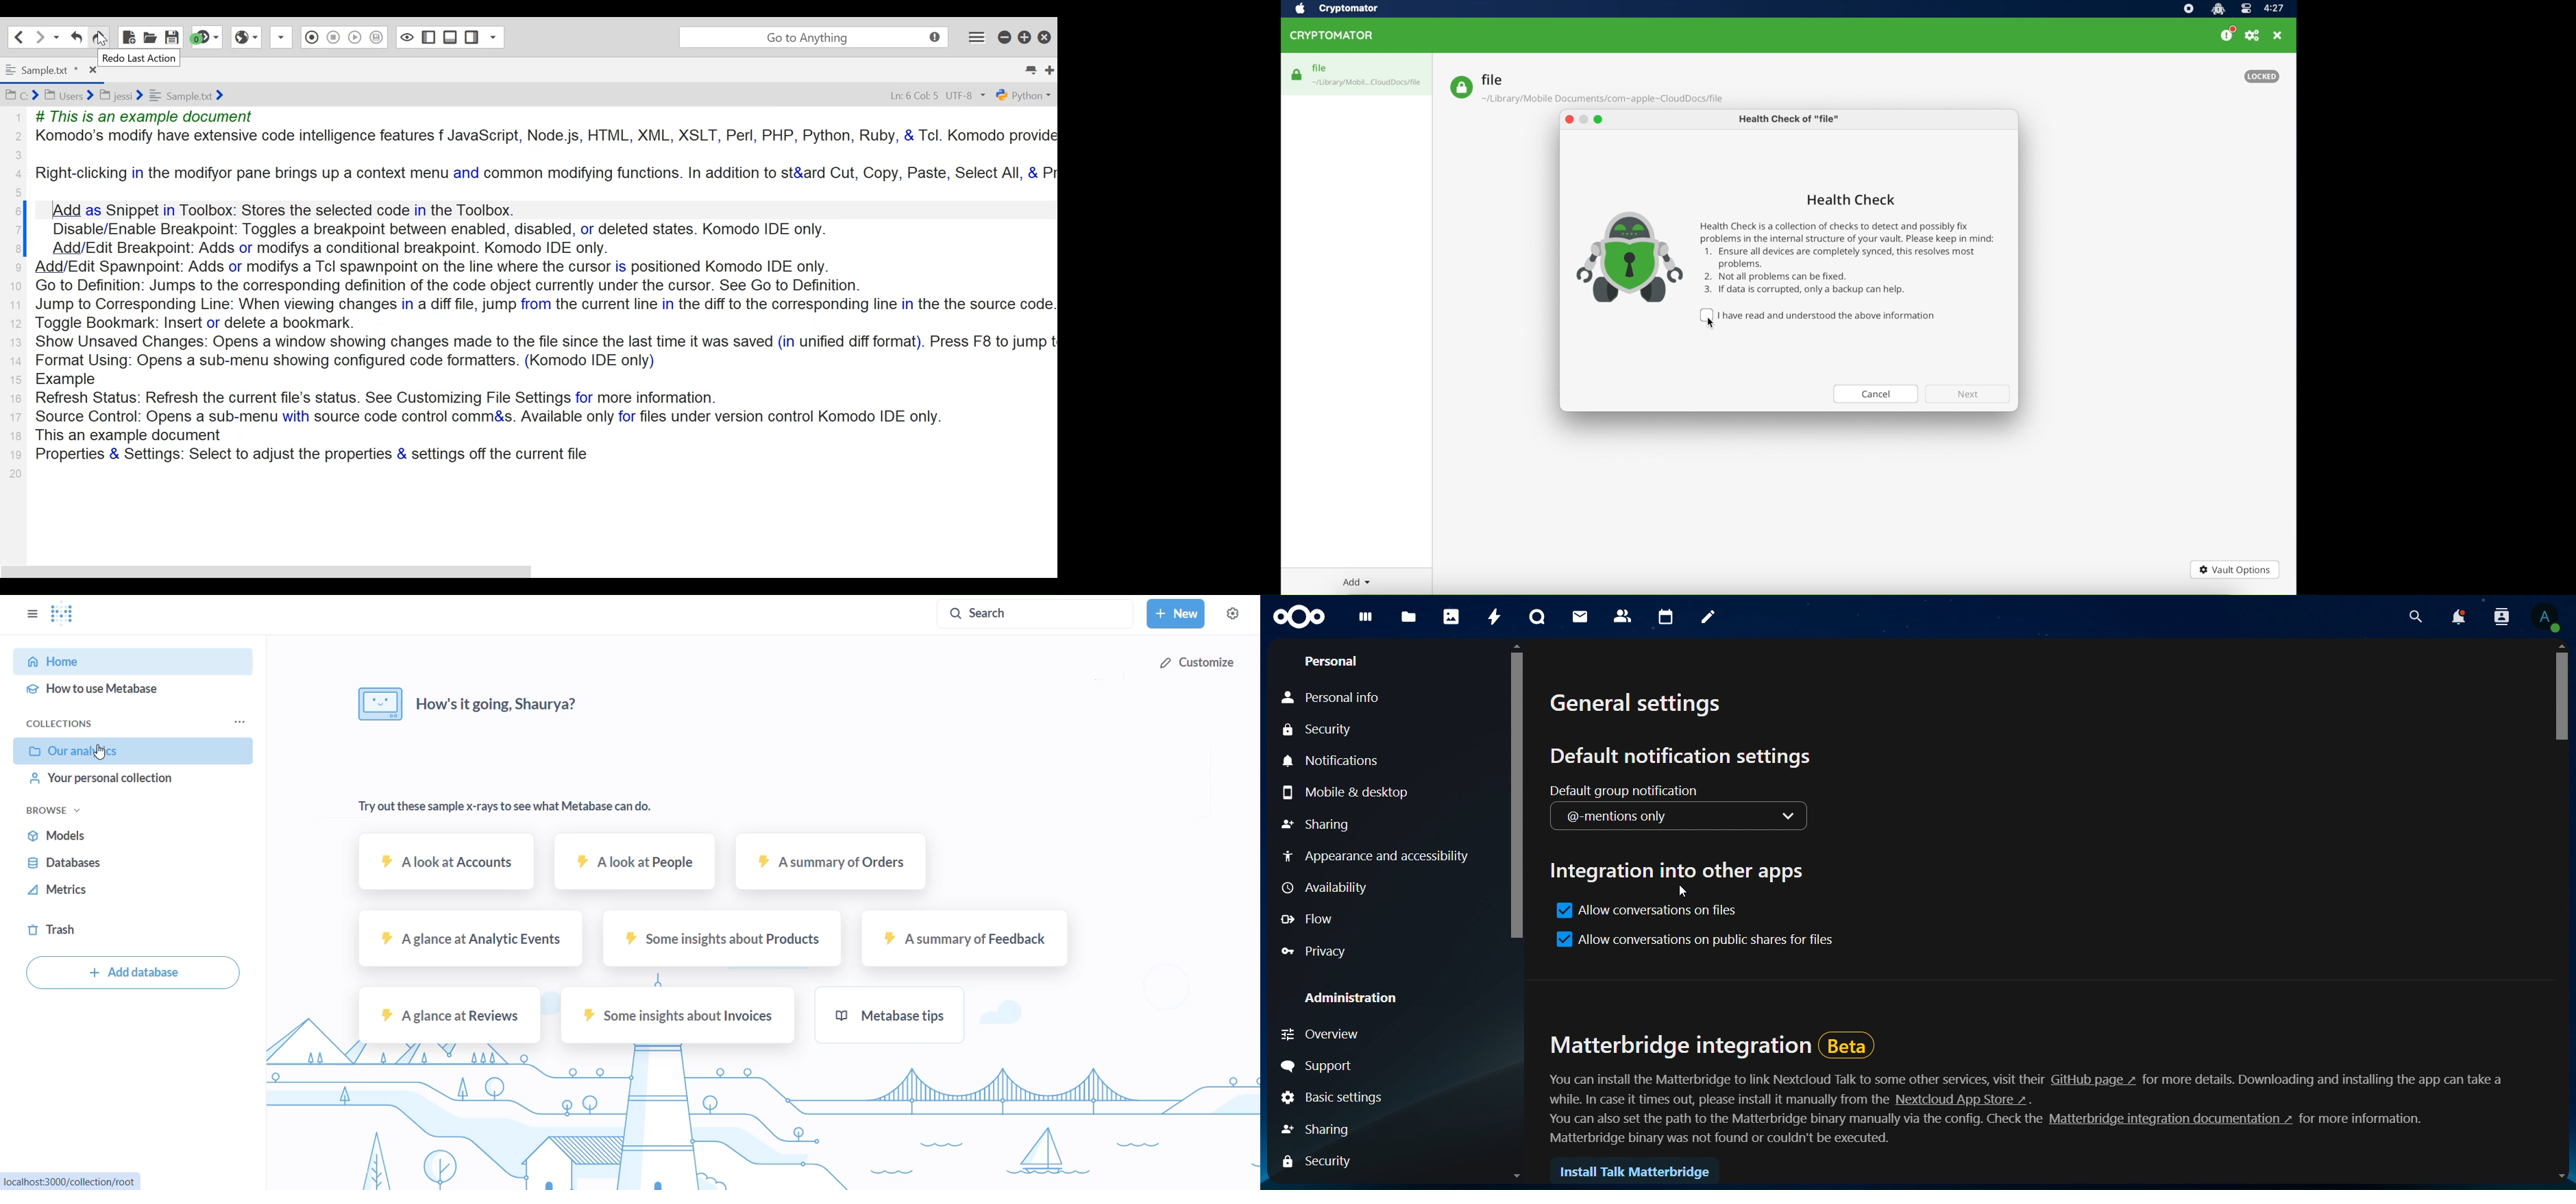 This screenshot has width=2576, height=1204. Describe the element at coordinates (1045, 36) in the screenshot. I see `Close` at that location.